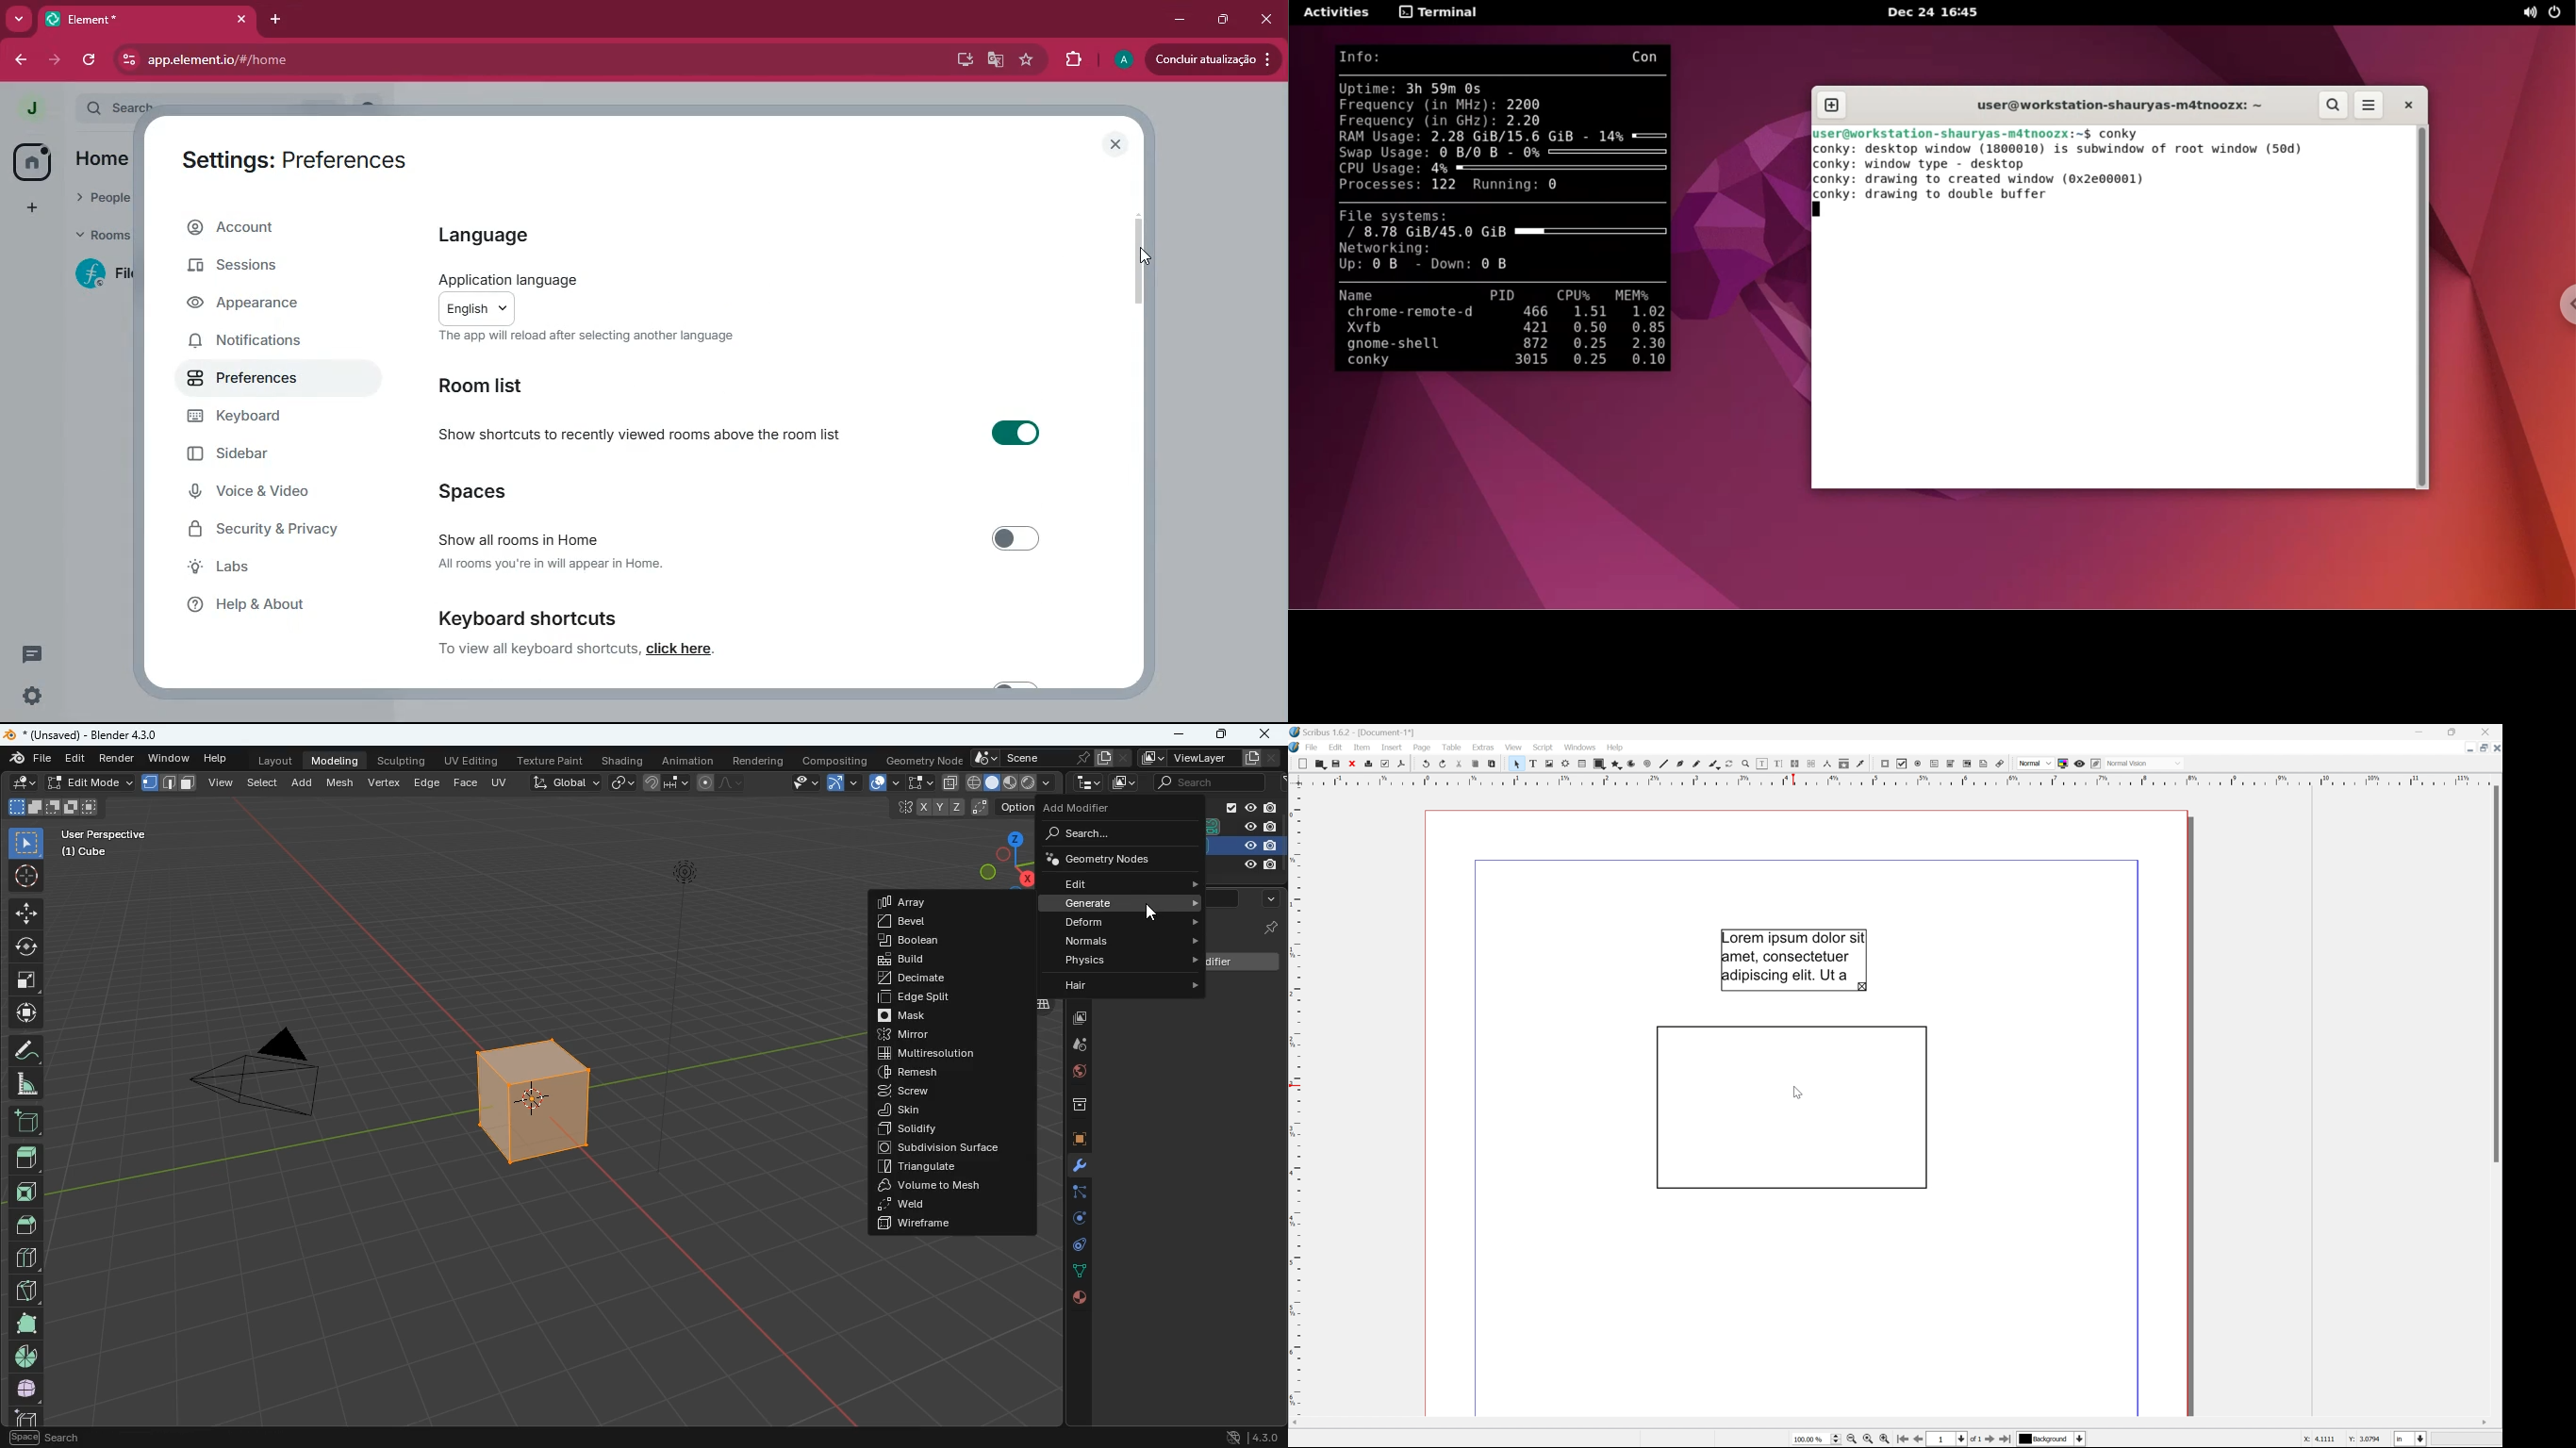  Describe the element at coordinates (1422, 763) in the screenshot. I see `Undo` at that location.